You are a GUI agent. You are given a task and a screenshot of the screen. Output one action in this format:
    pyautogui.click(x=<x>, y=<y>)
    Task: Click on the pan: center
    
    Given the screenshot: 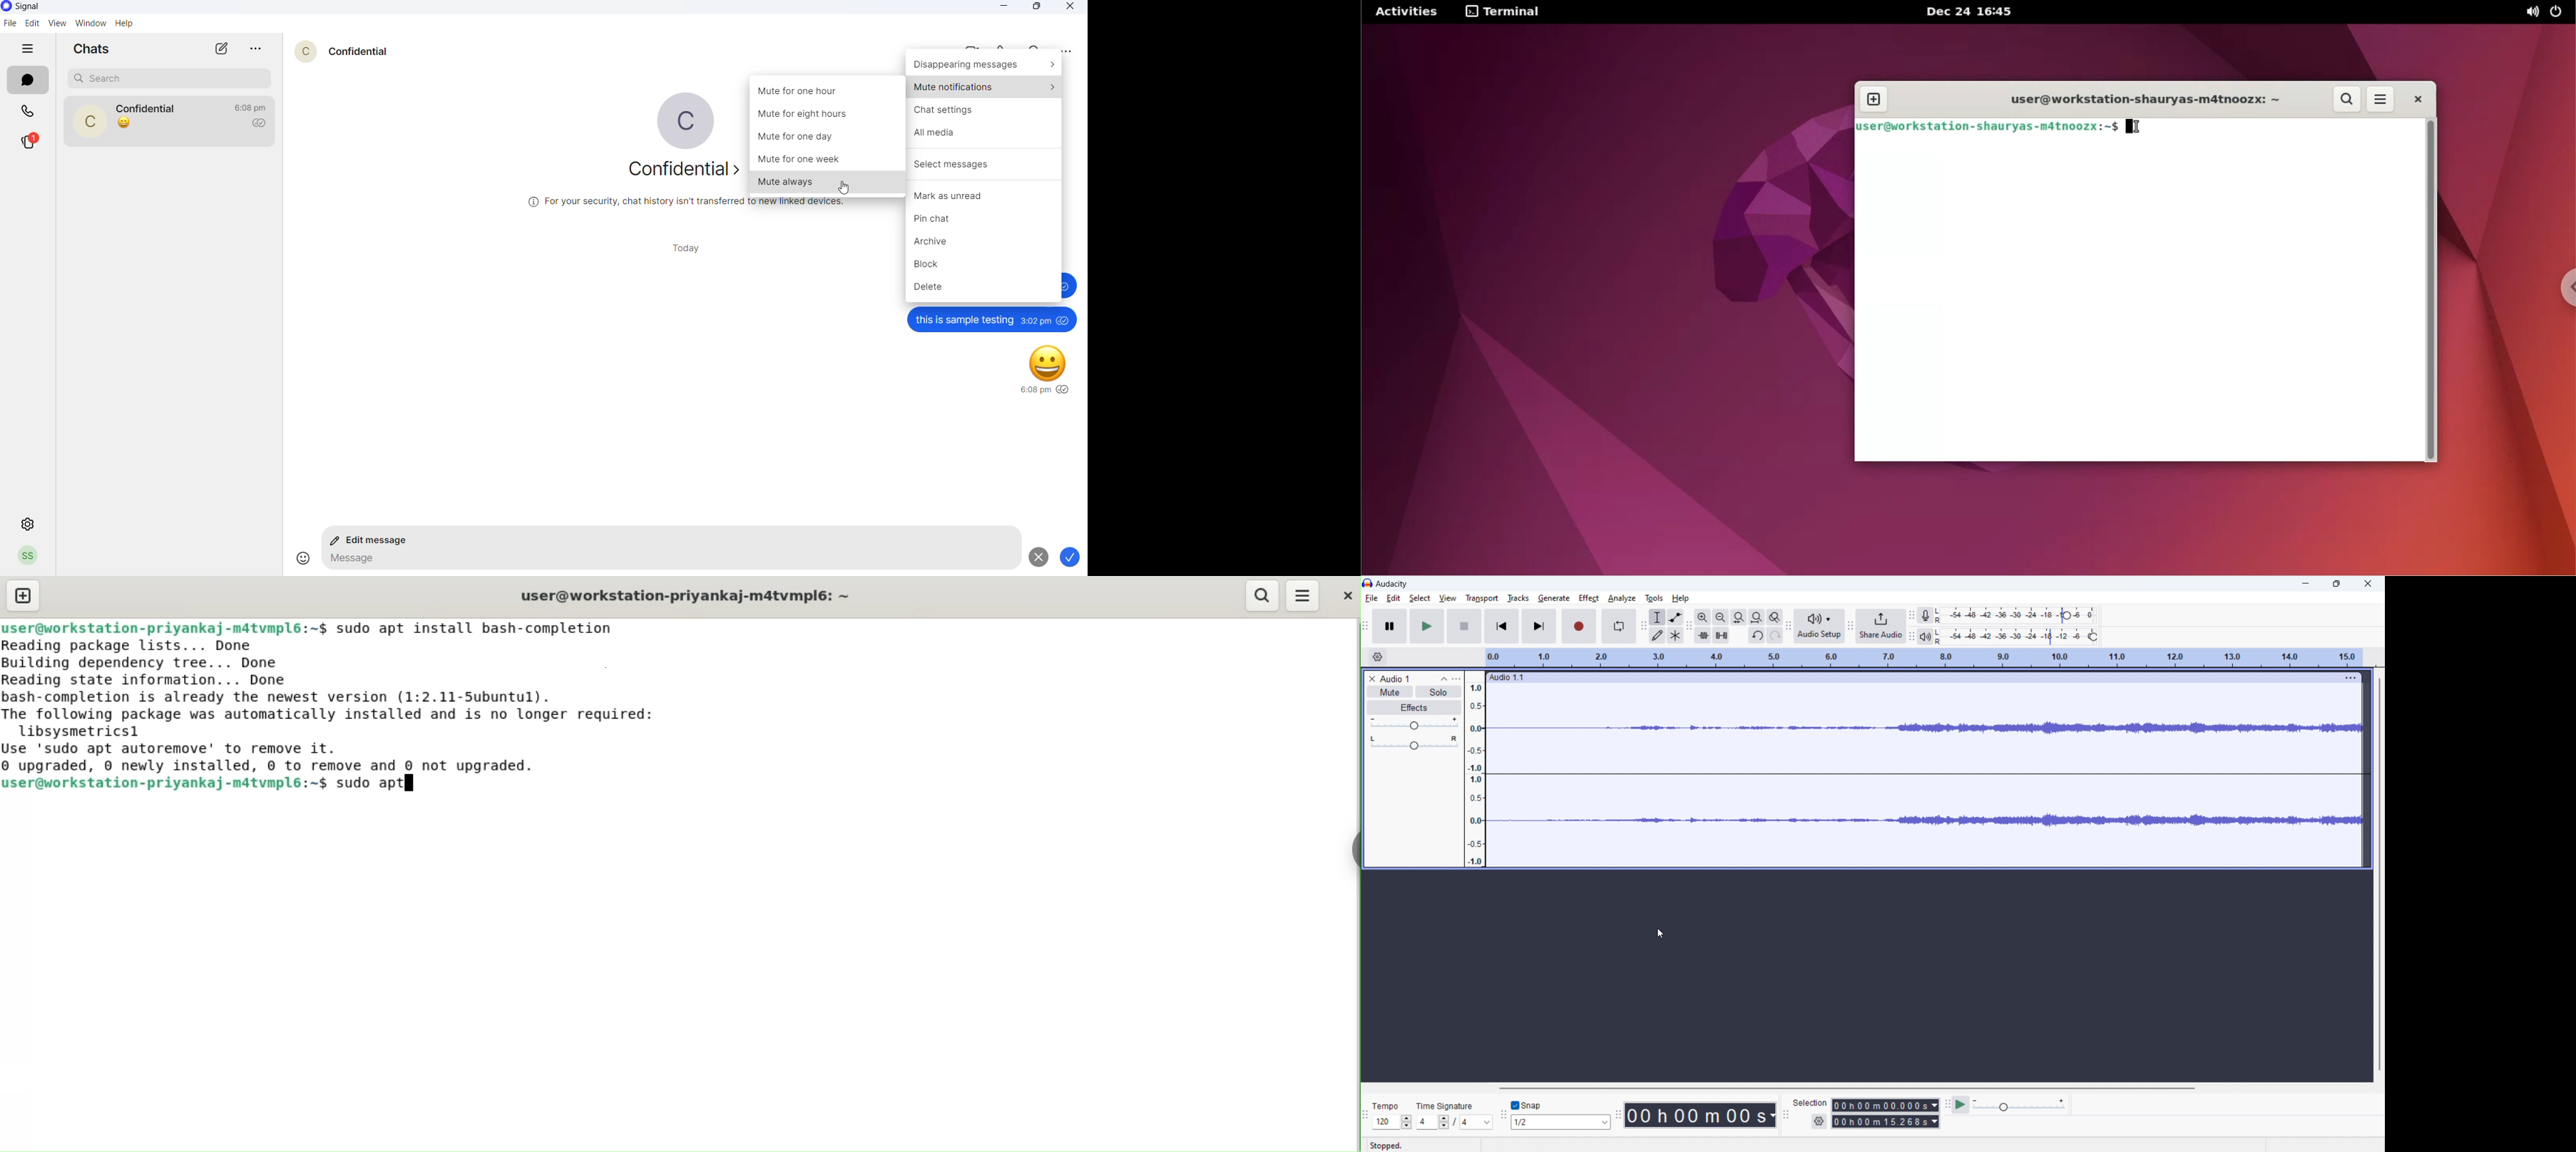 What is the action you would take?
    pyautogui.click(x=1414, y=742)
    